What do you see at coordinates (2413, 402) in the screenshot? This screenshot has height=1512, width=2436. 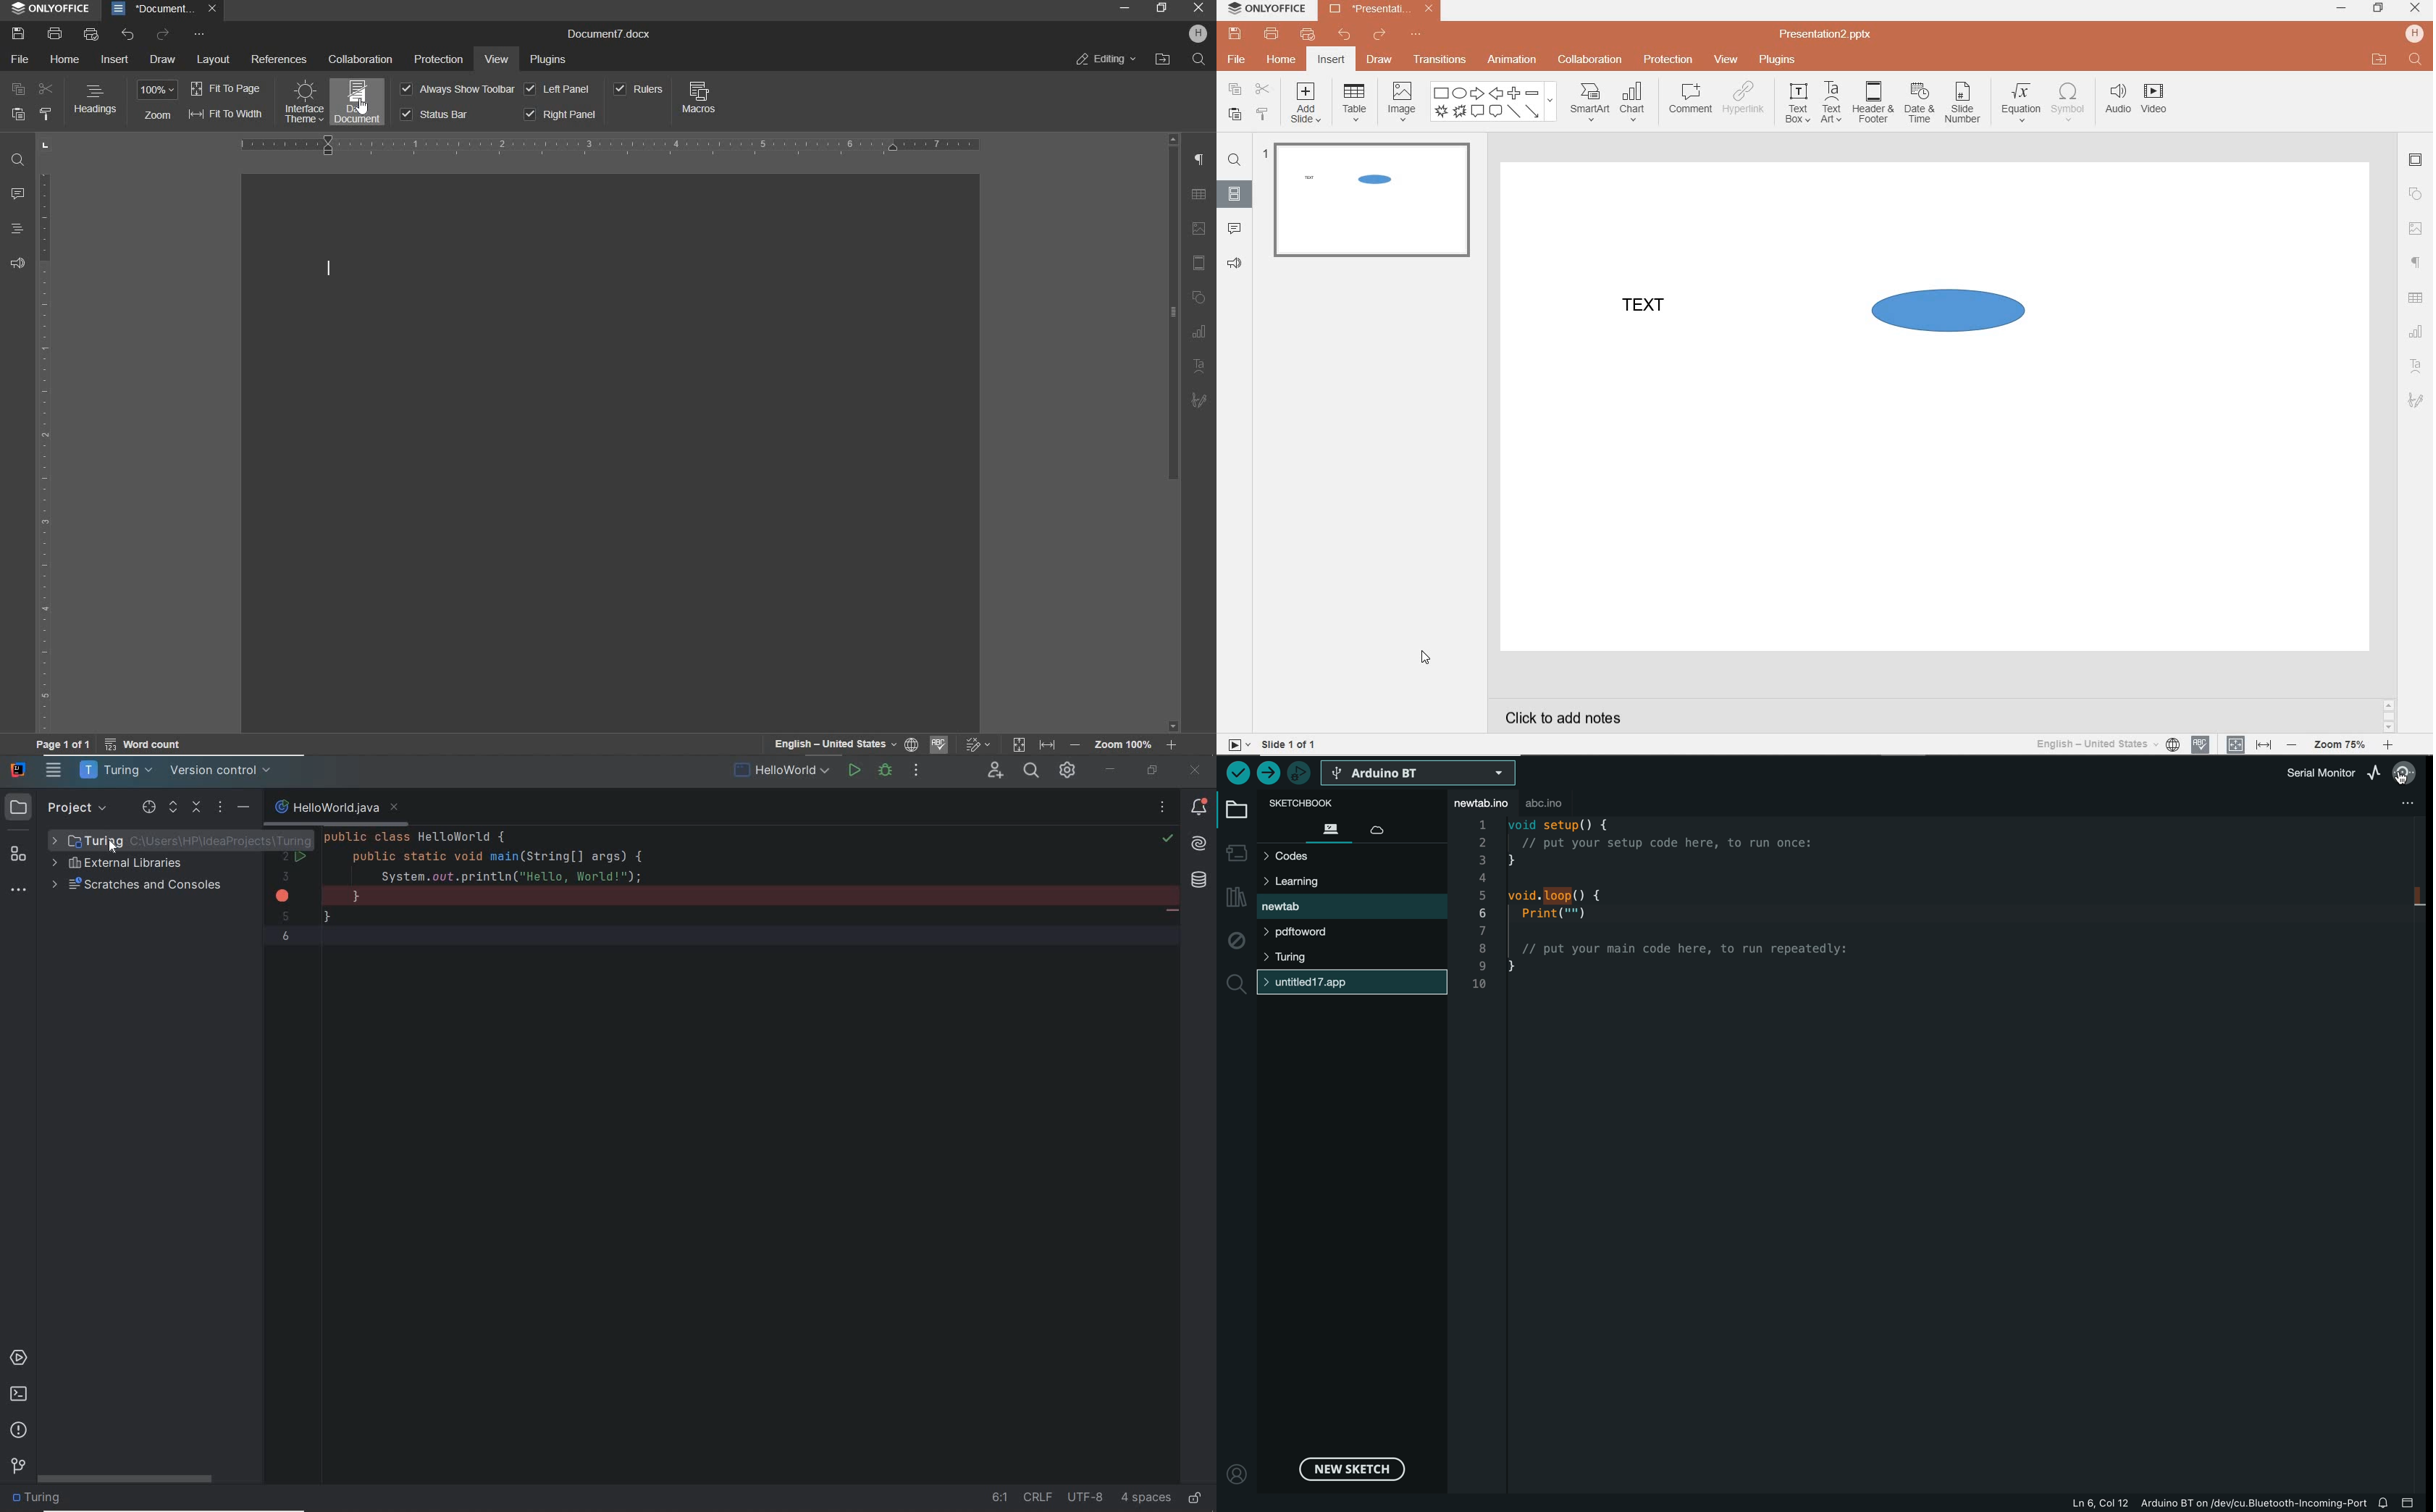 I see `TEXT ART` at bounding box center [2413, 402].